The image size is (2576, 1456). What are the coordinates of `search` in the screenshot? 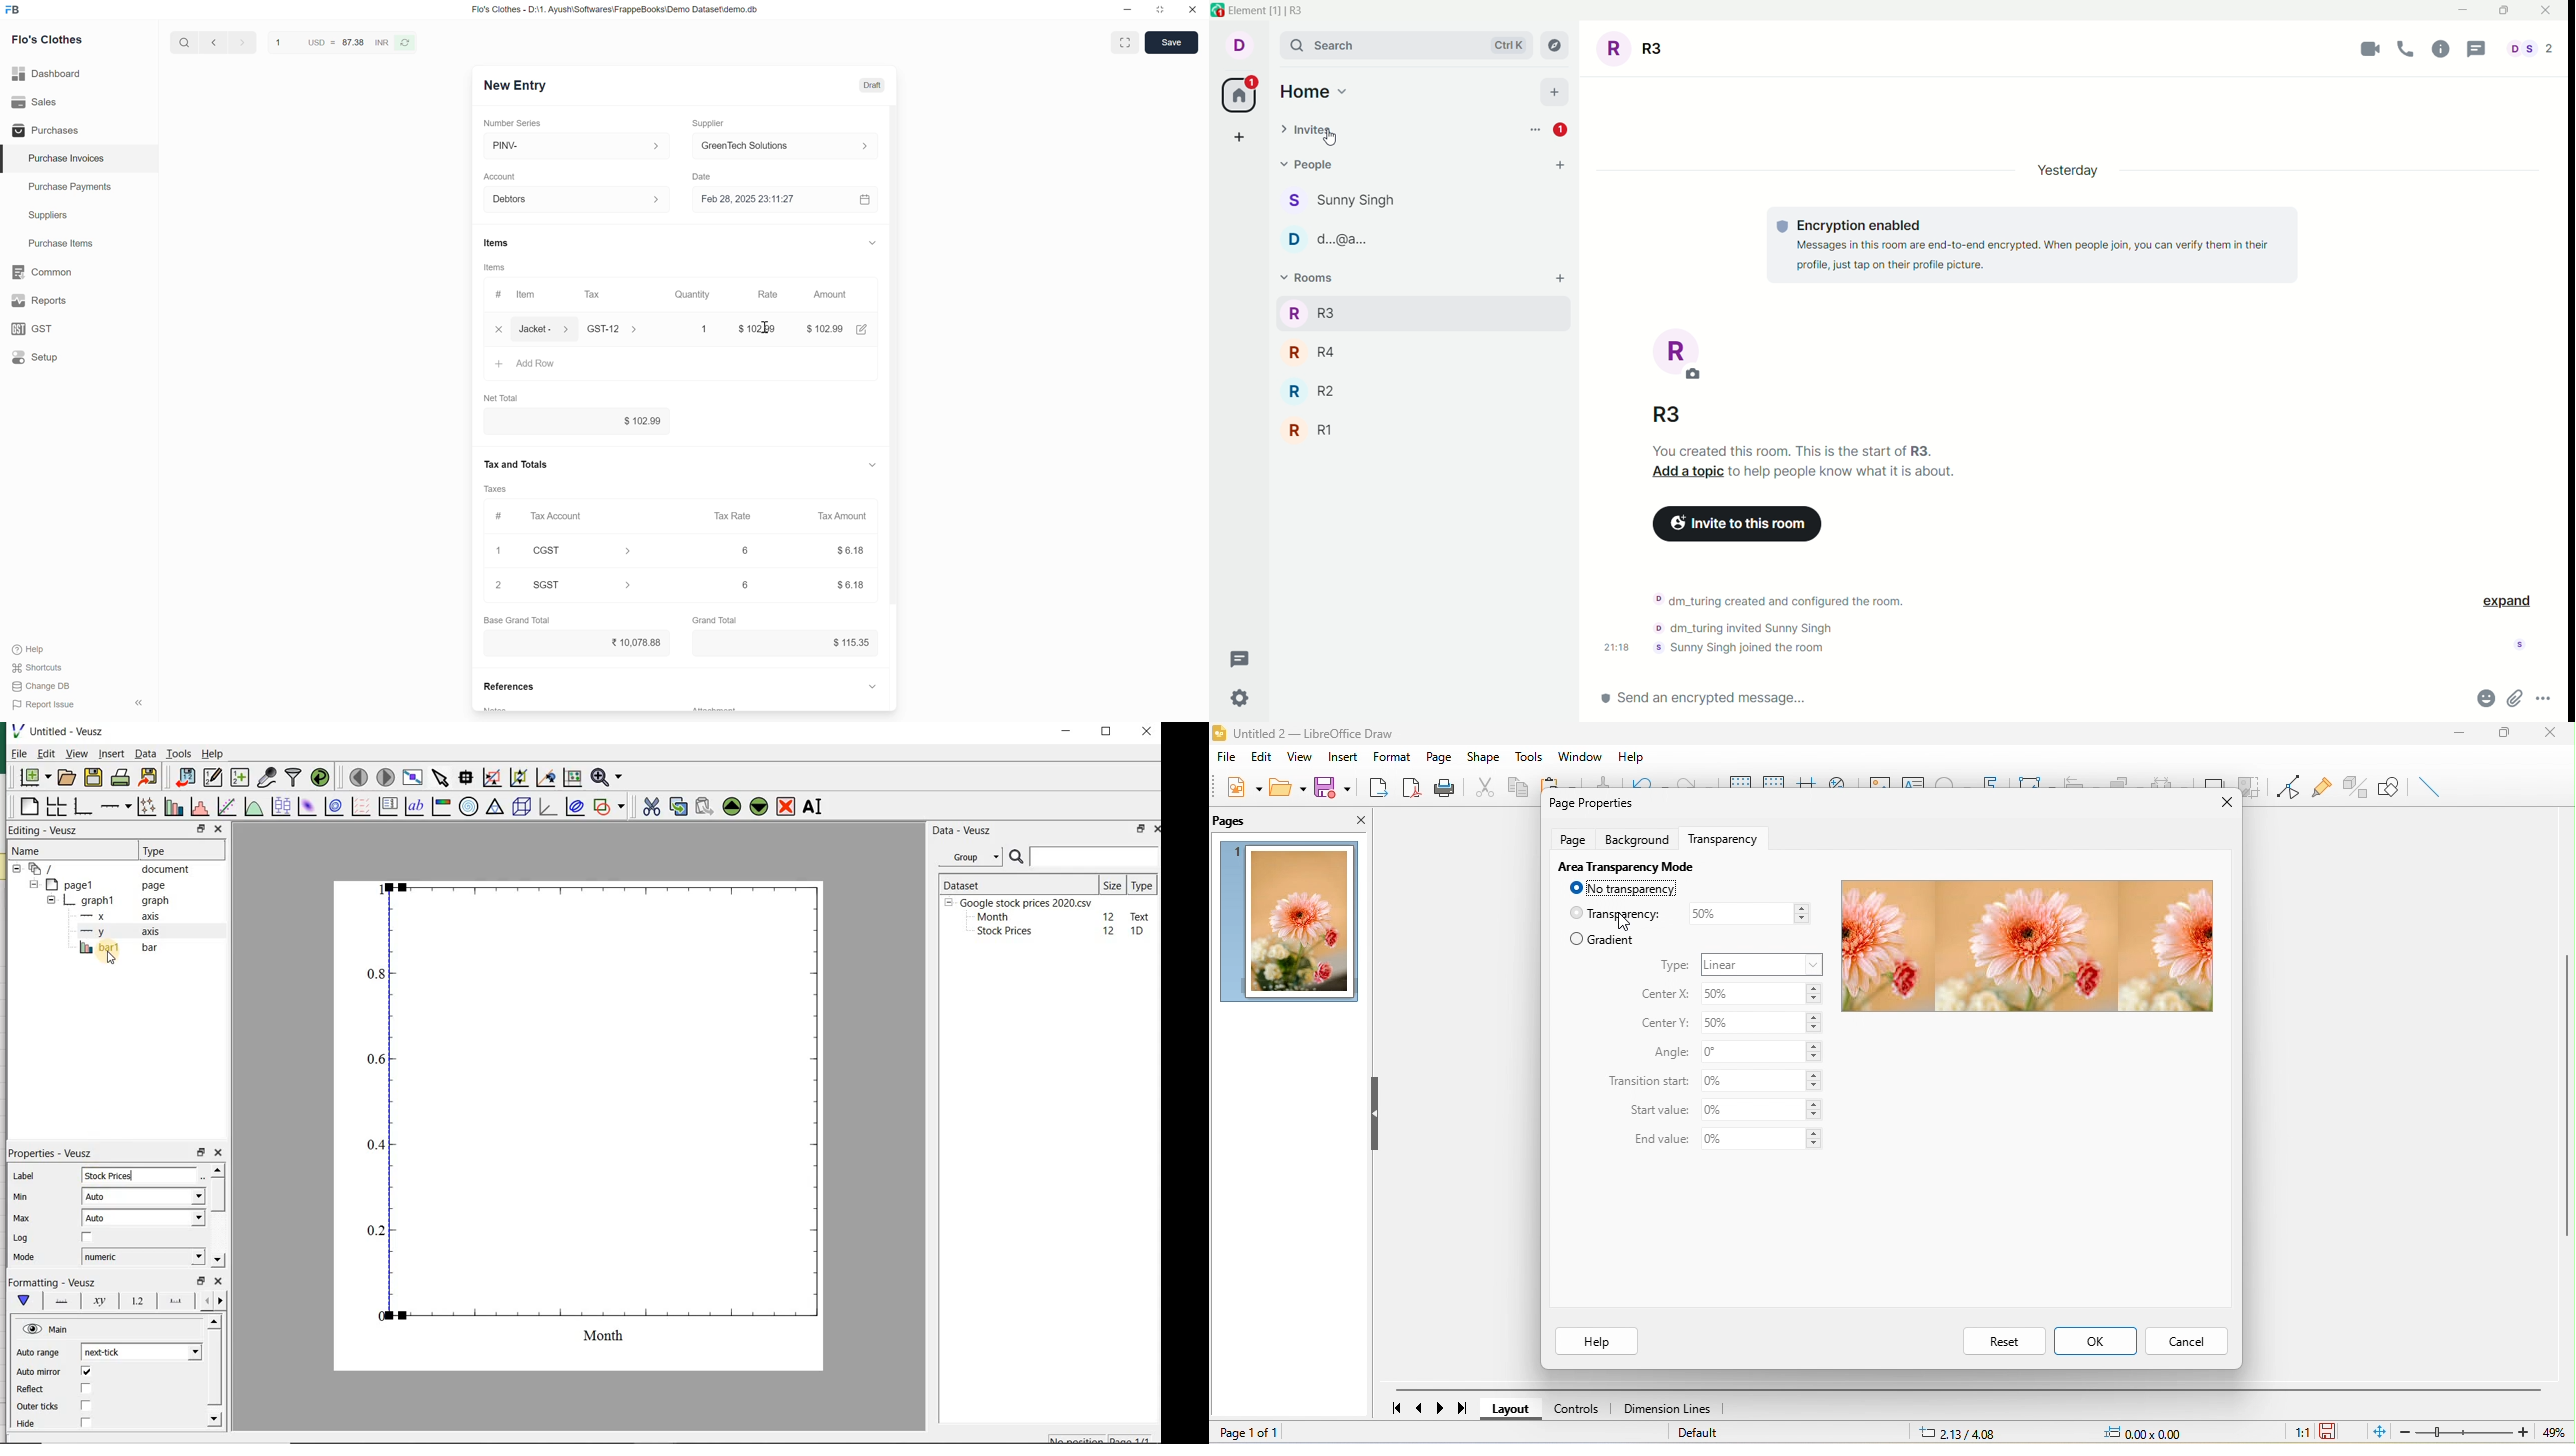 It's located at (1402, 42).